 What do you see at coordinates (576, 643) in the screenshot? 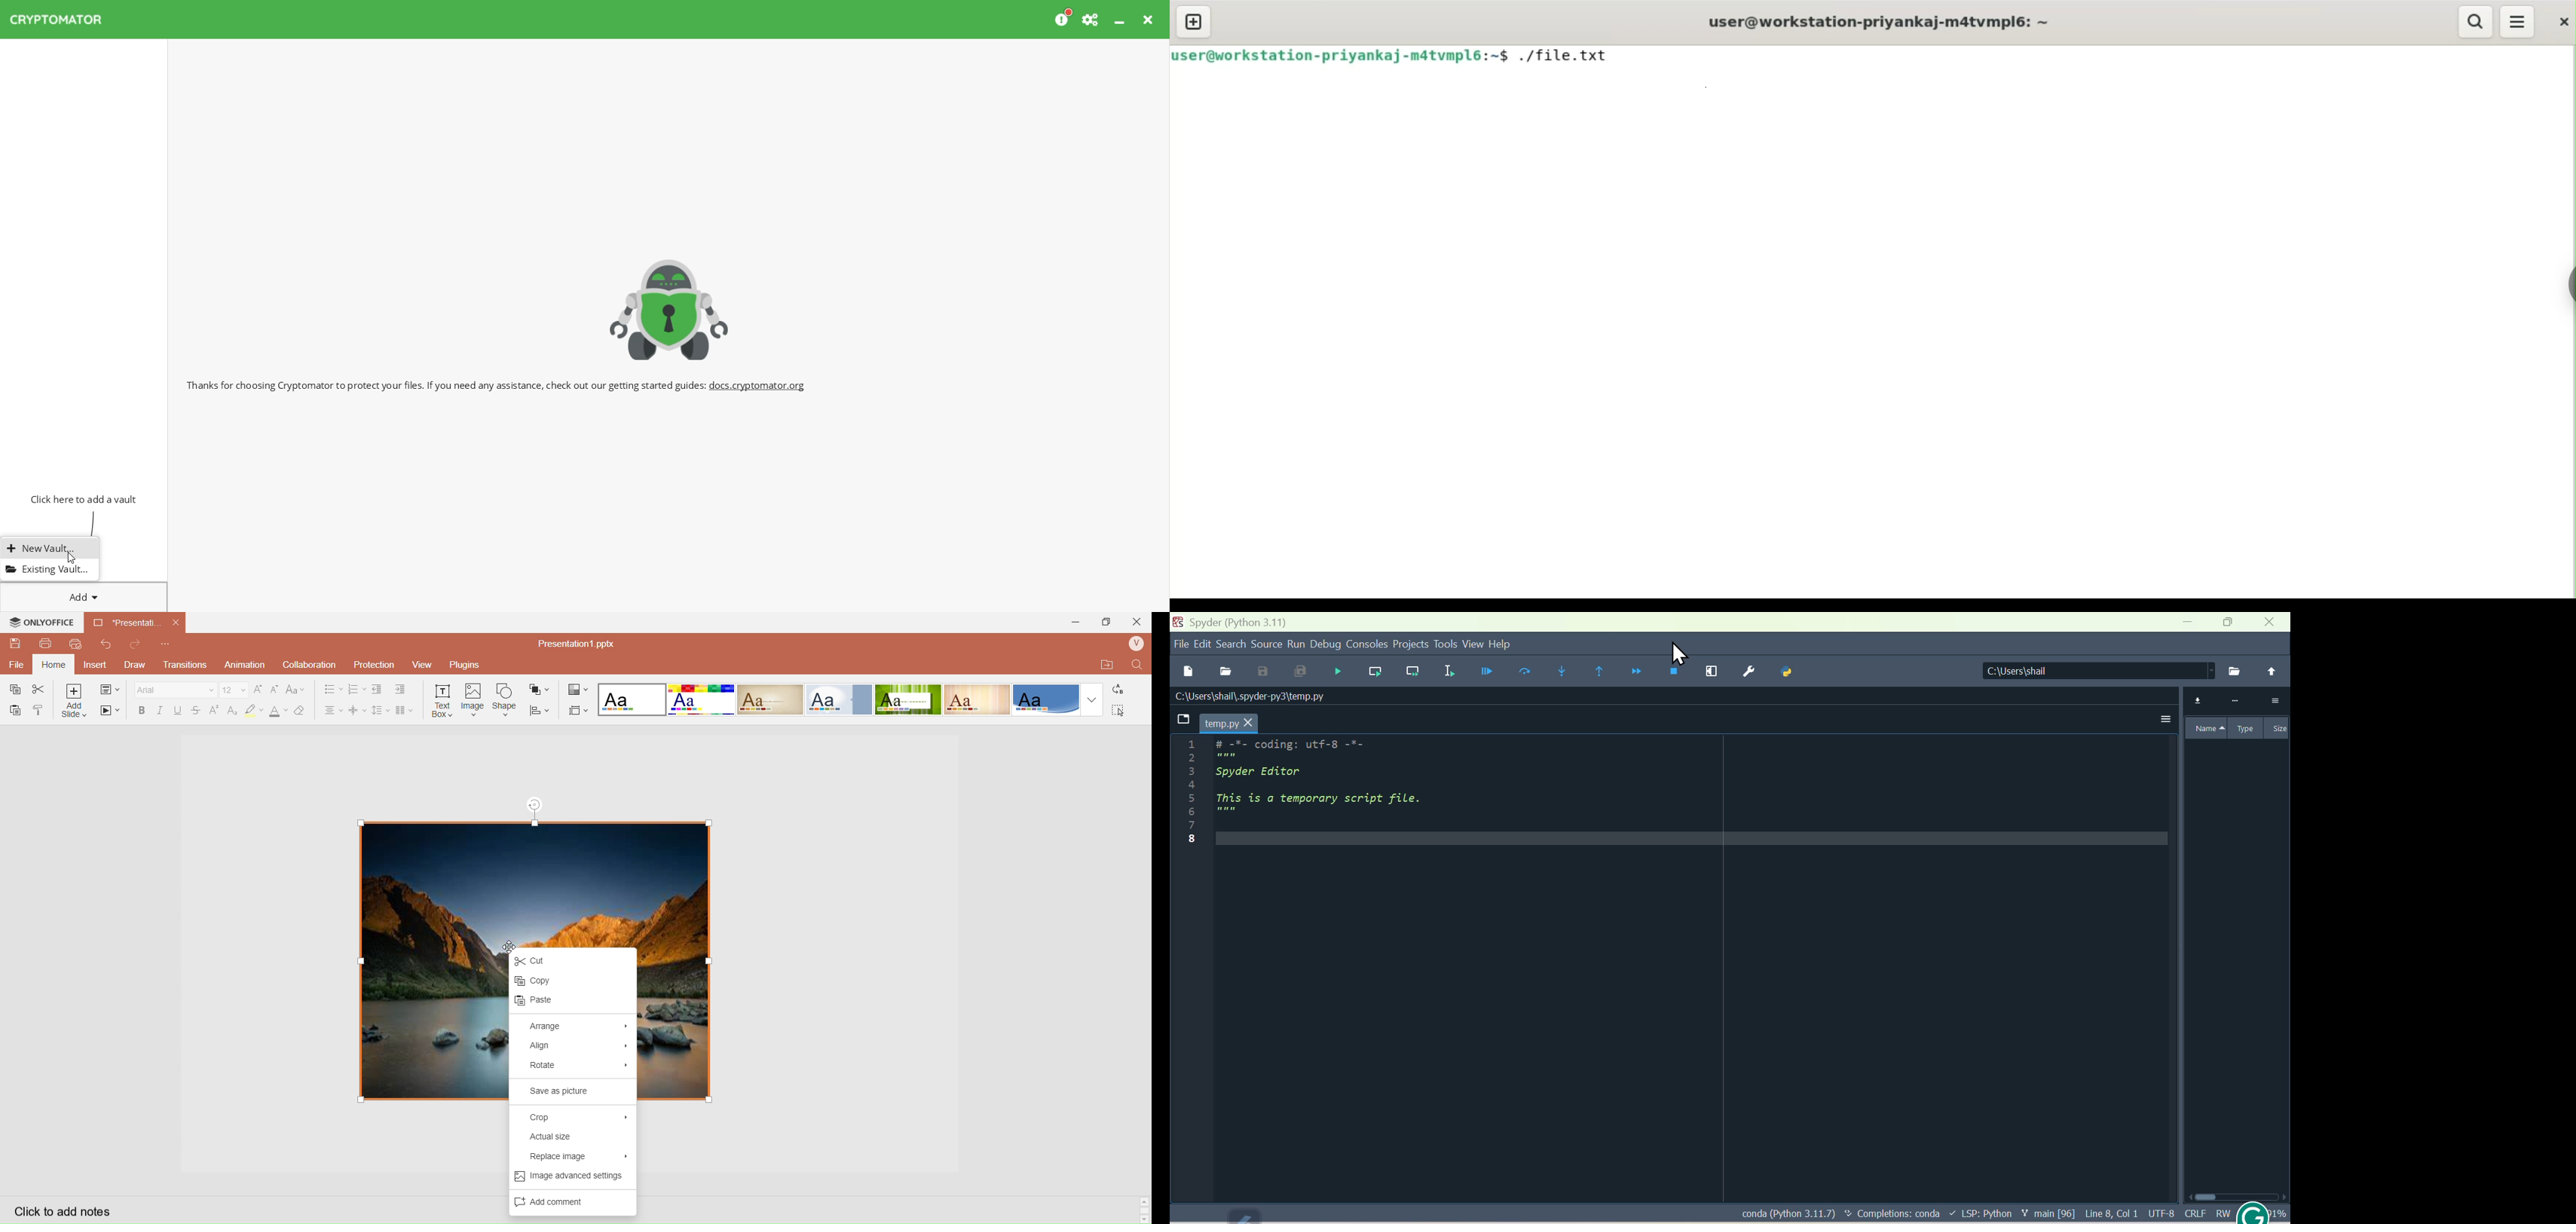
I see `Presentation? pptx` at bounding box center [576, 643].